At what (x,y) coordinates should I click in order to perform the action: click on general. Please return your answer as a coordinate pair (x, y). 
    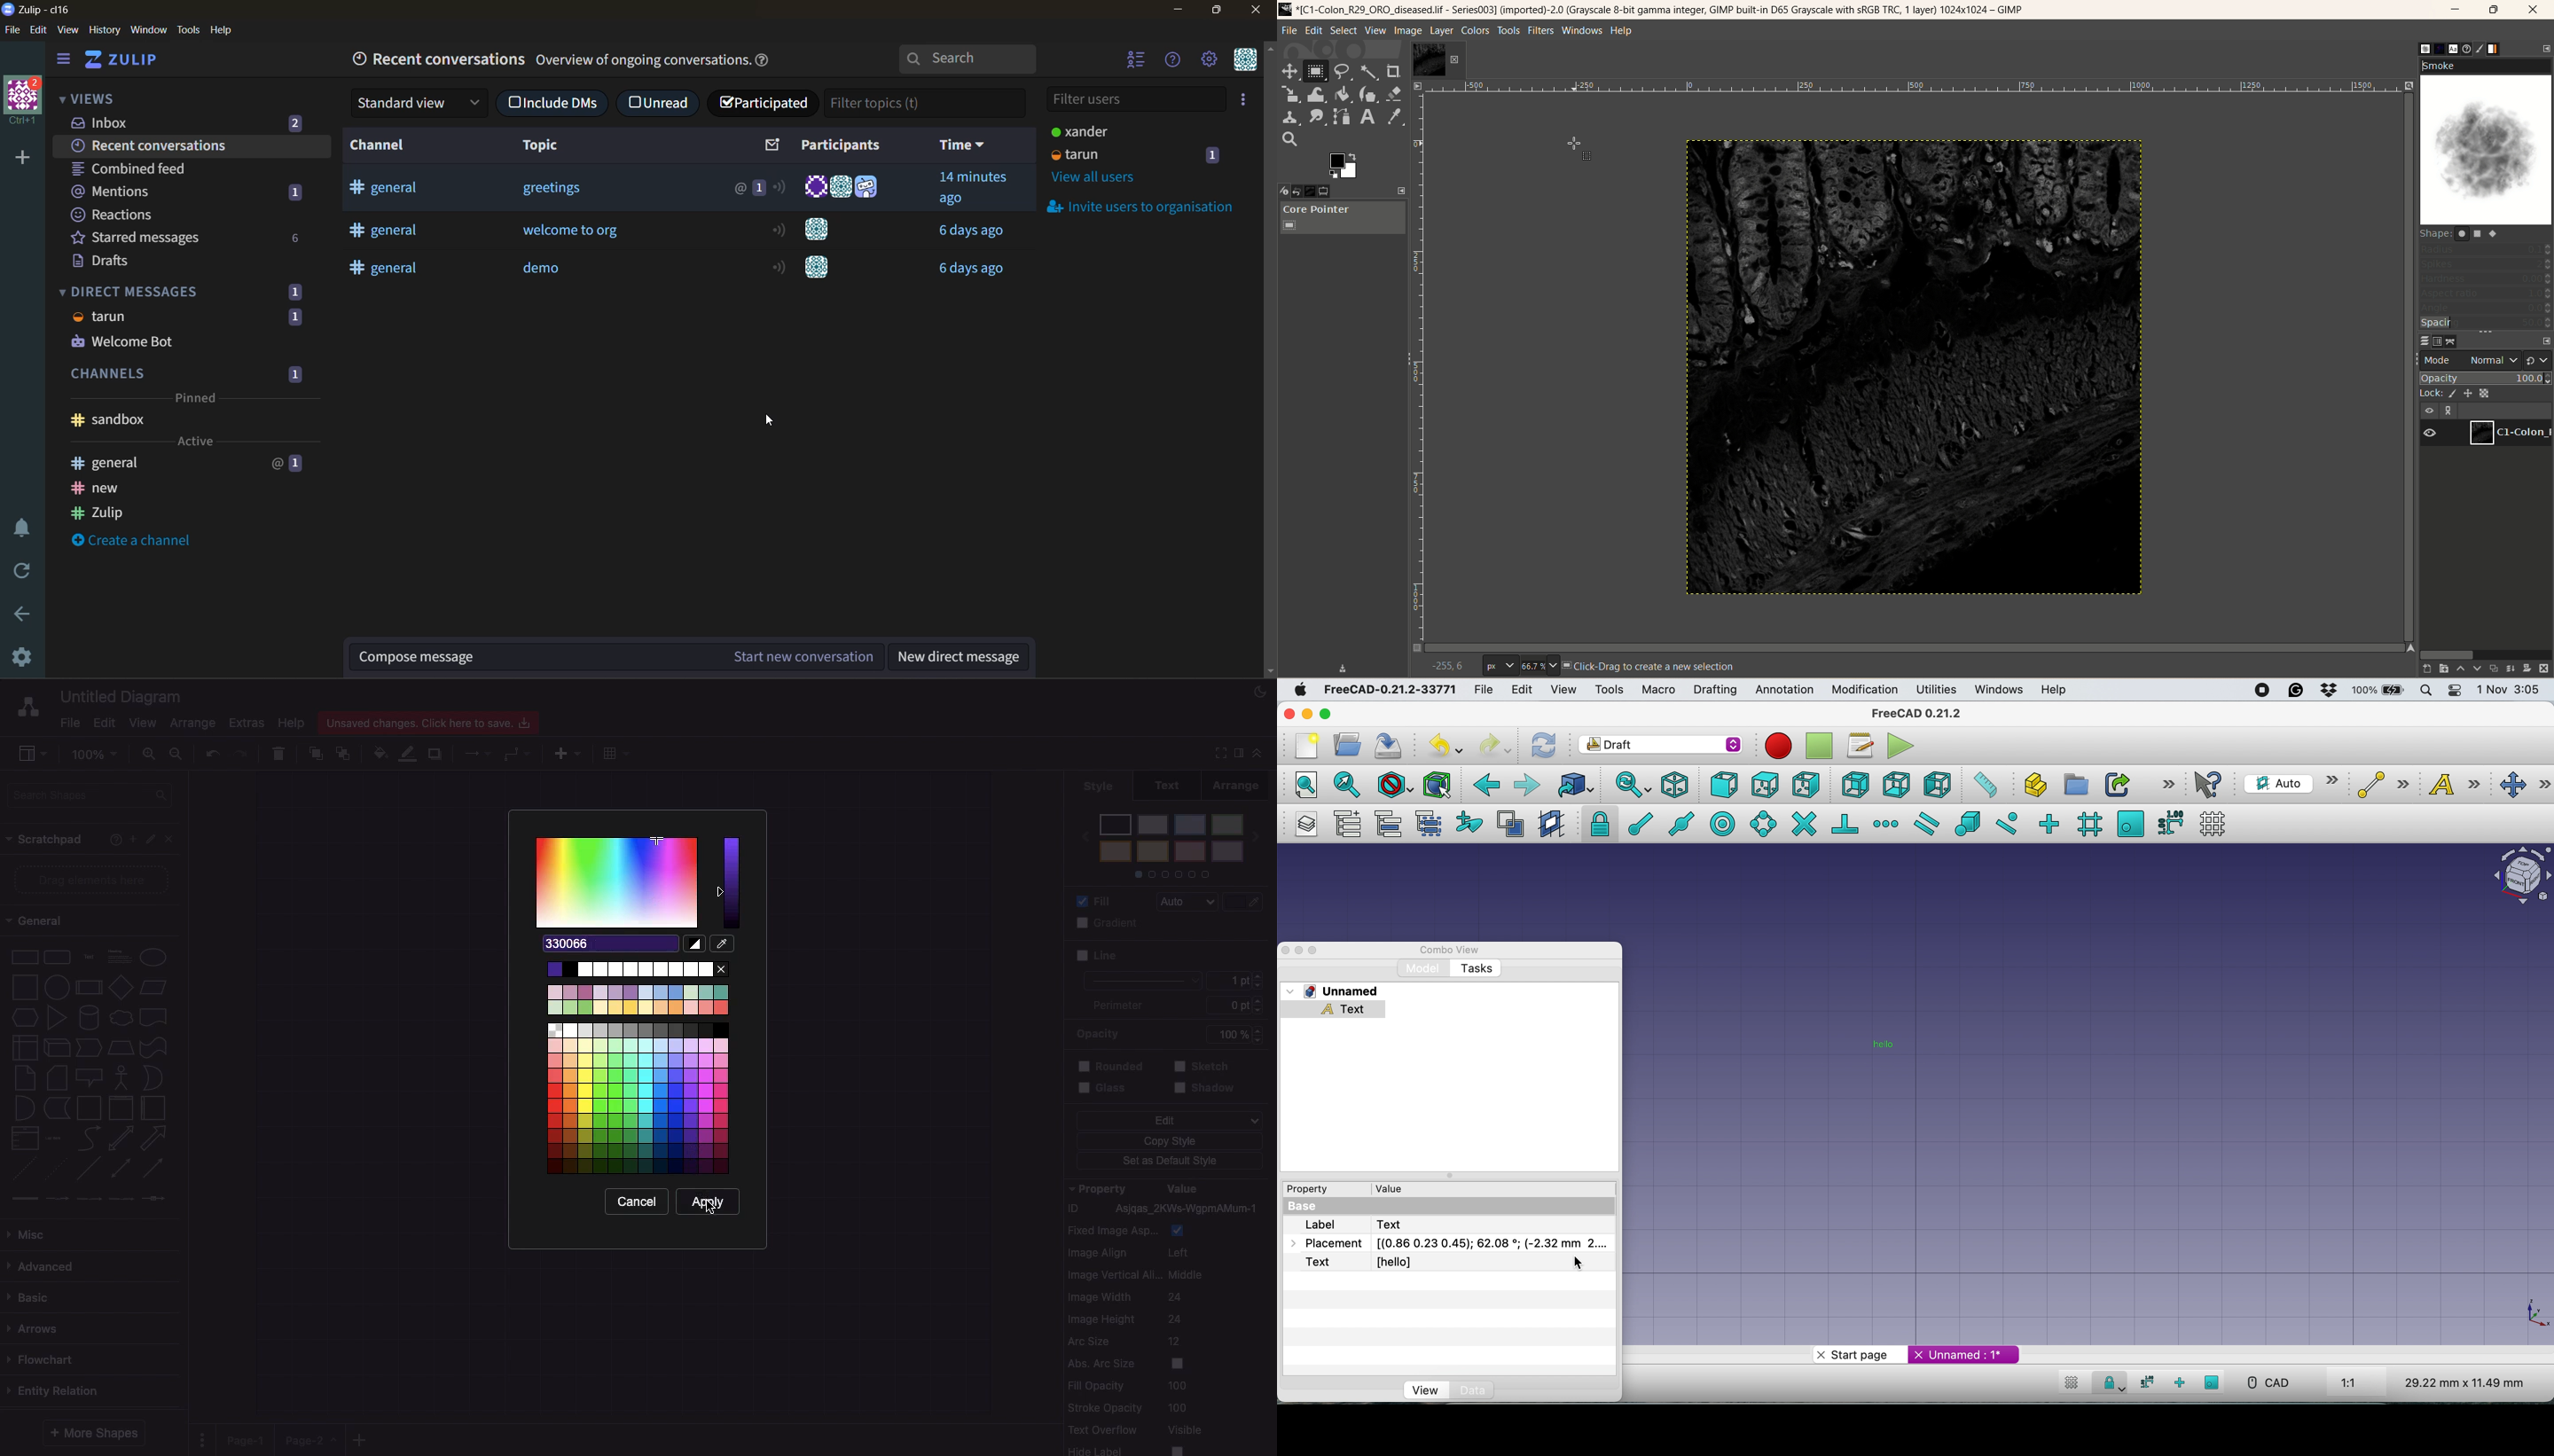
    Looking at the image, I should click on (392, 236).